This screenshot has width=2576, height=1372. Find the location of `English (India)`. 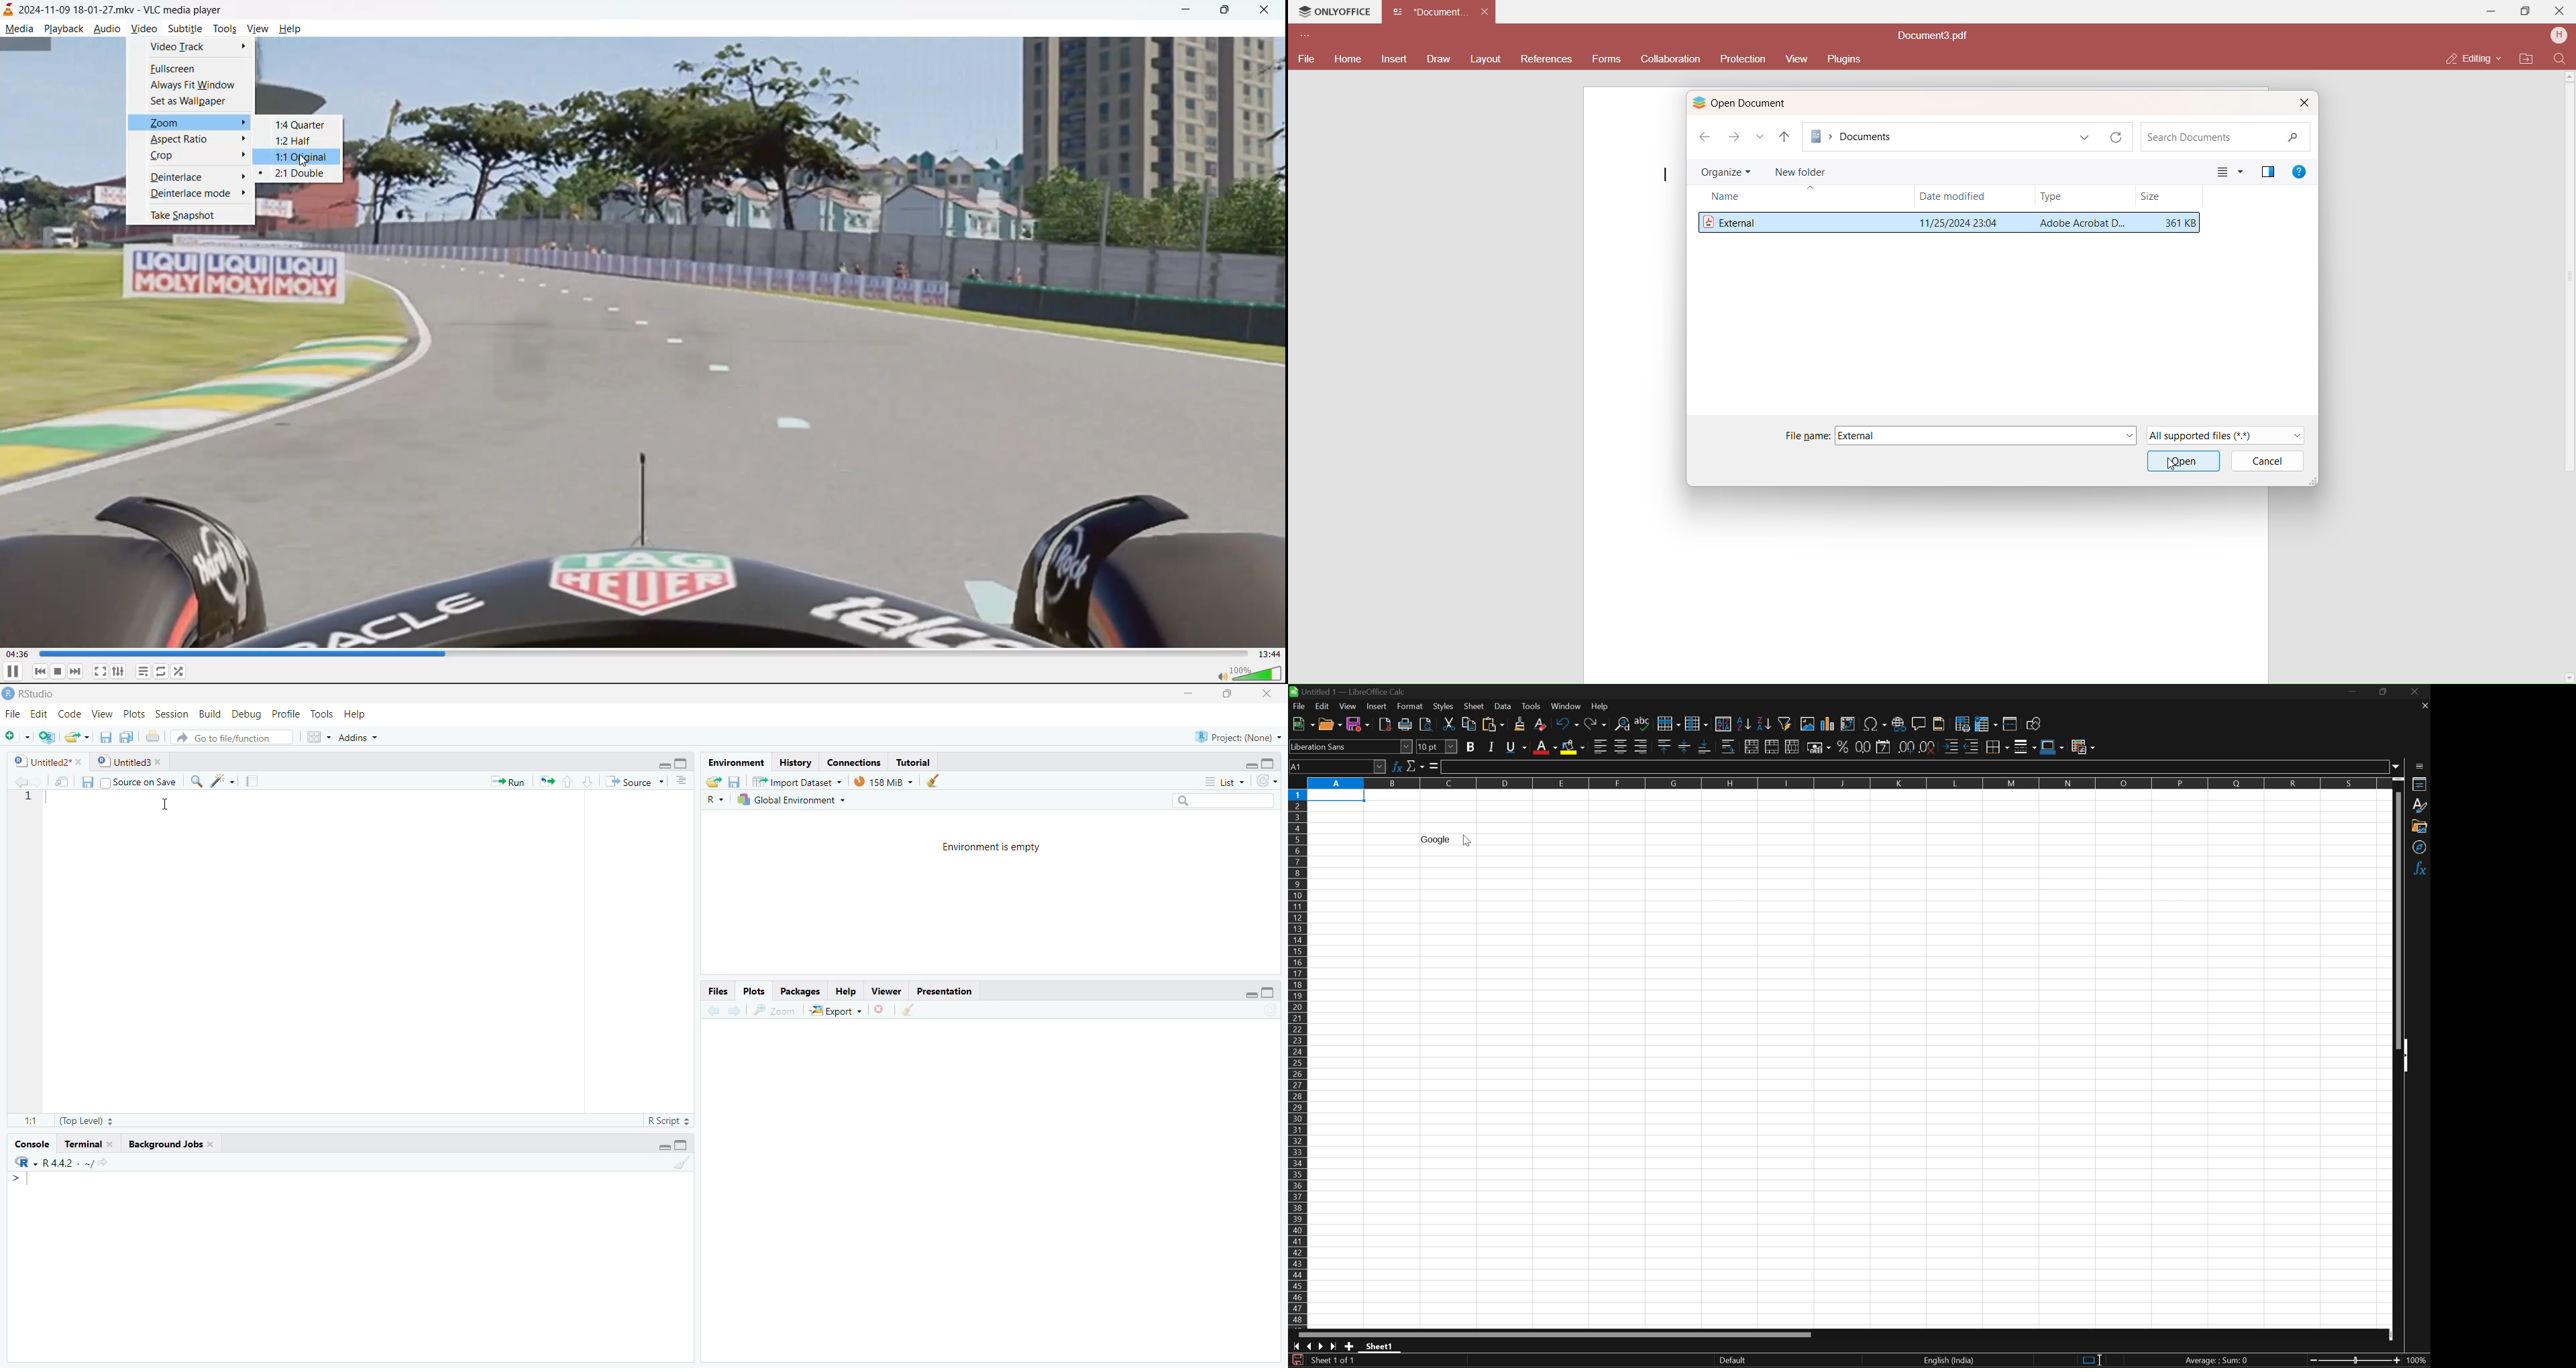

English (India) is located at coordinates (1948, 1361).